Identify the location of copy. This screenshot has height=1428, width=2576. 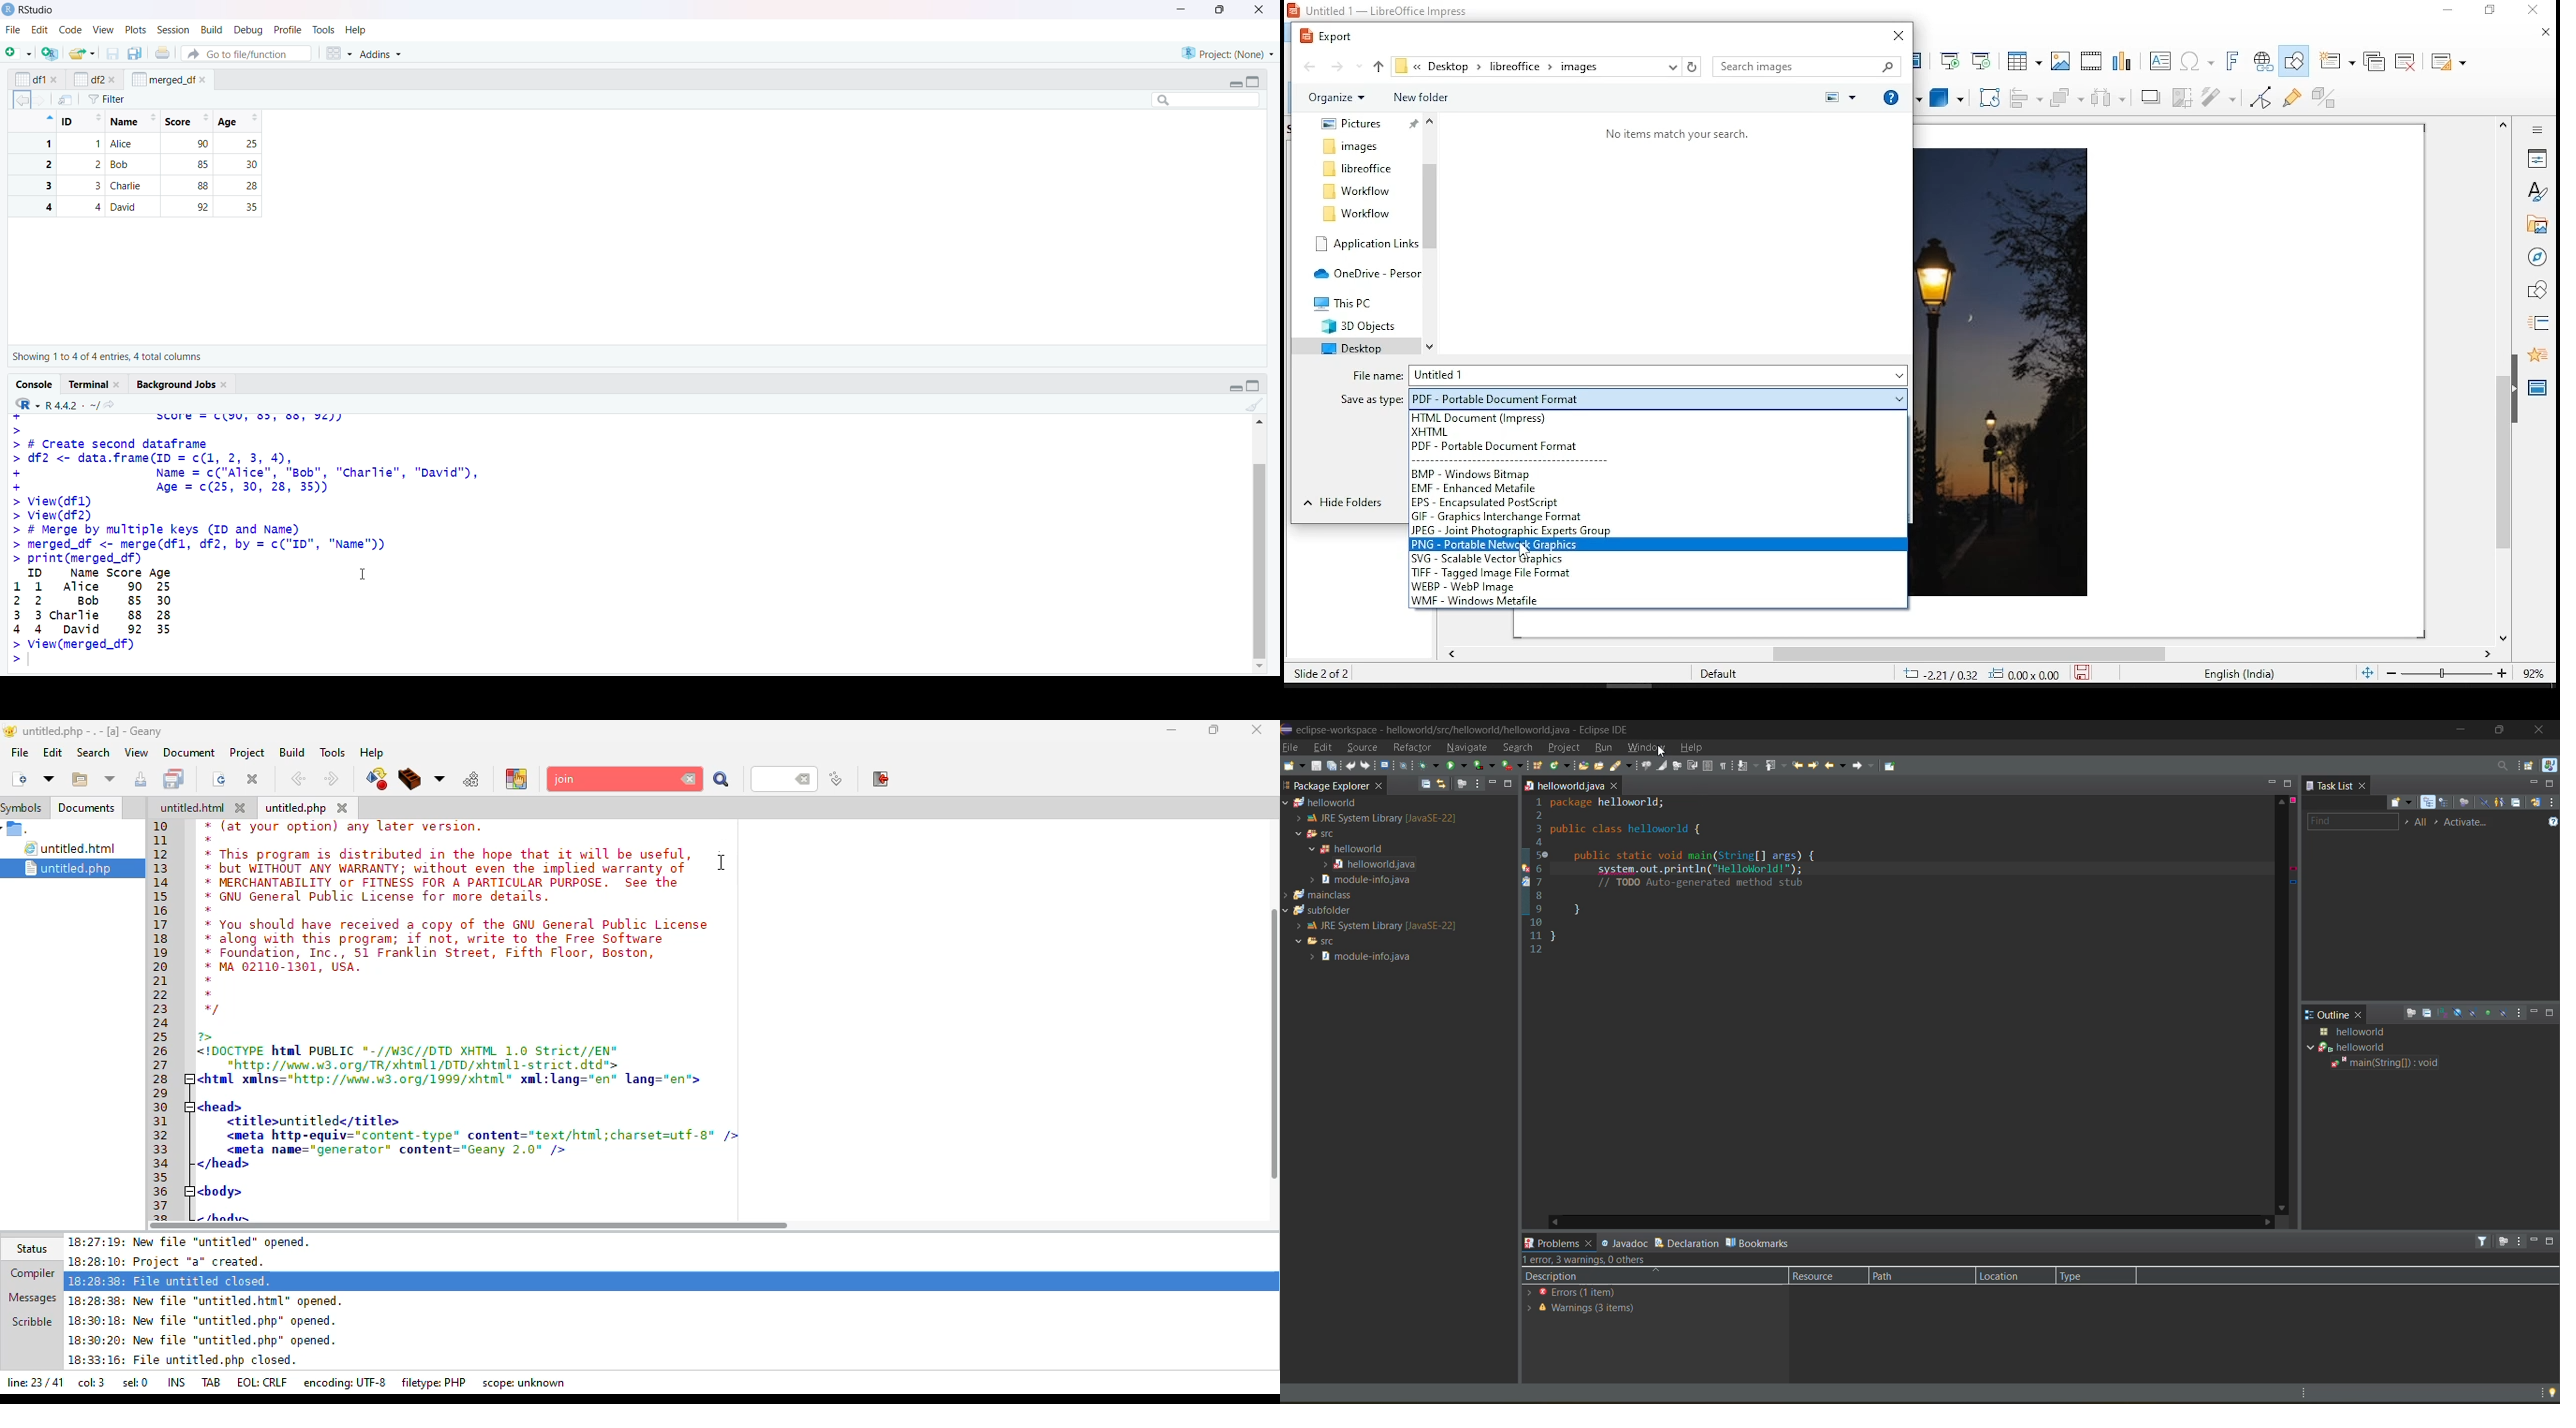
(135, 53).